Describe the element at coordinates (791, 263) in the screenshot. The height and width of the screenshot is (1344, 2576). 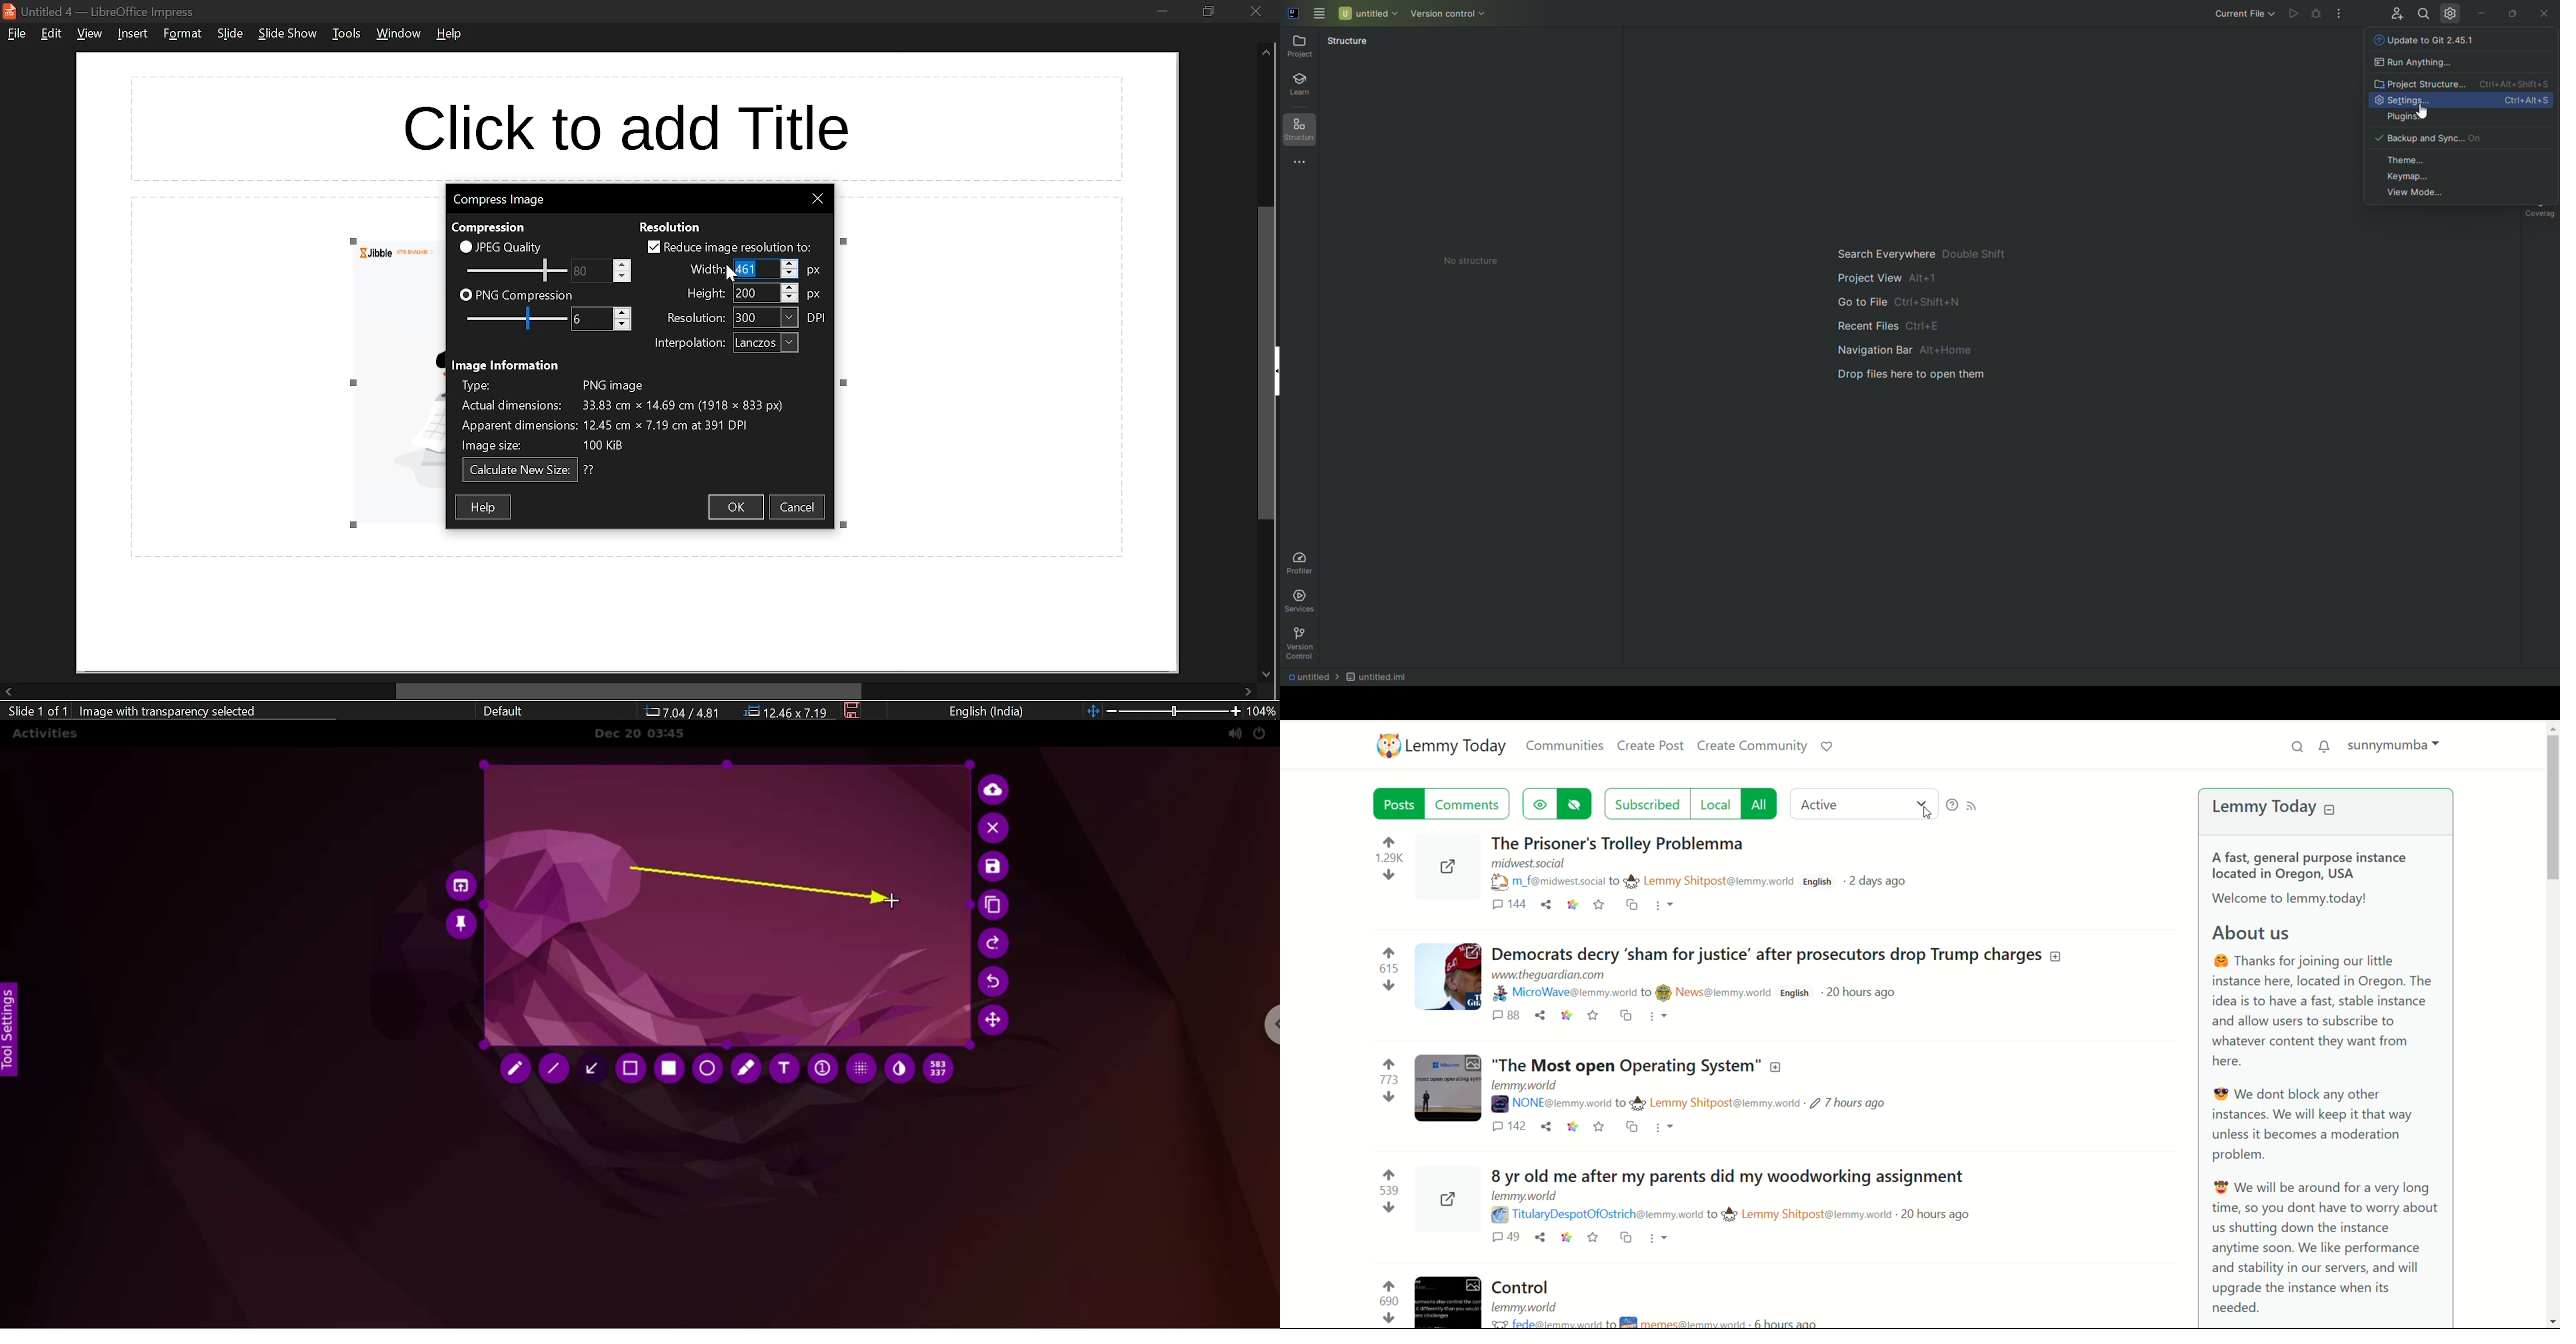
I see `Increase ` at that location.